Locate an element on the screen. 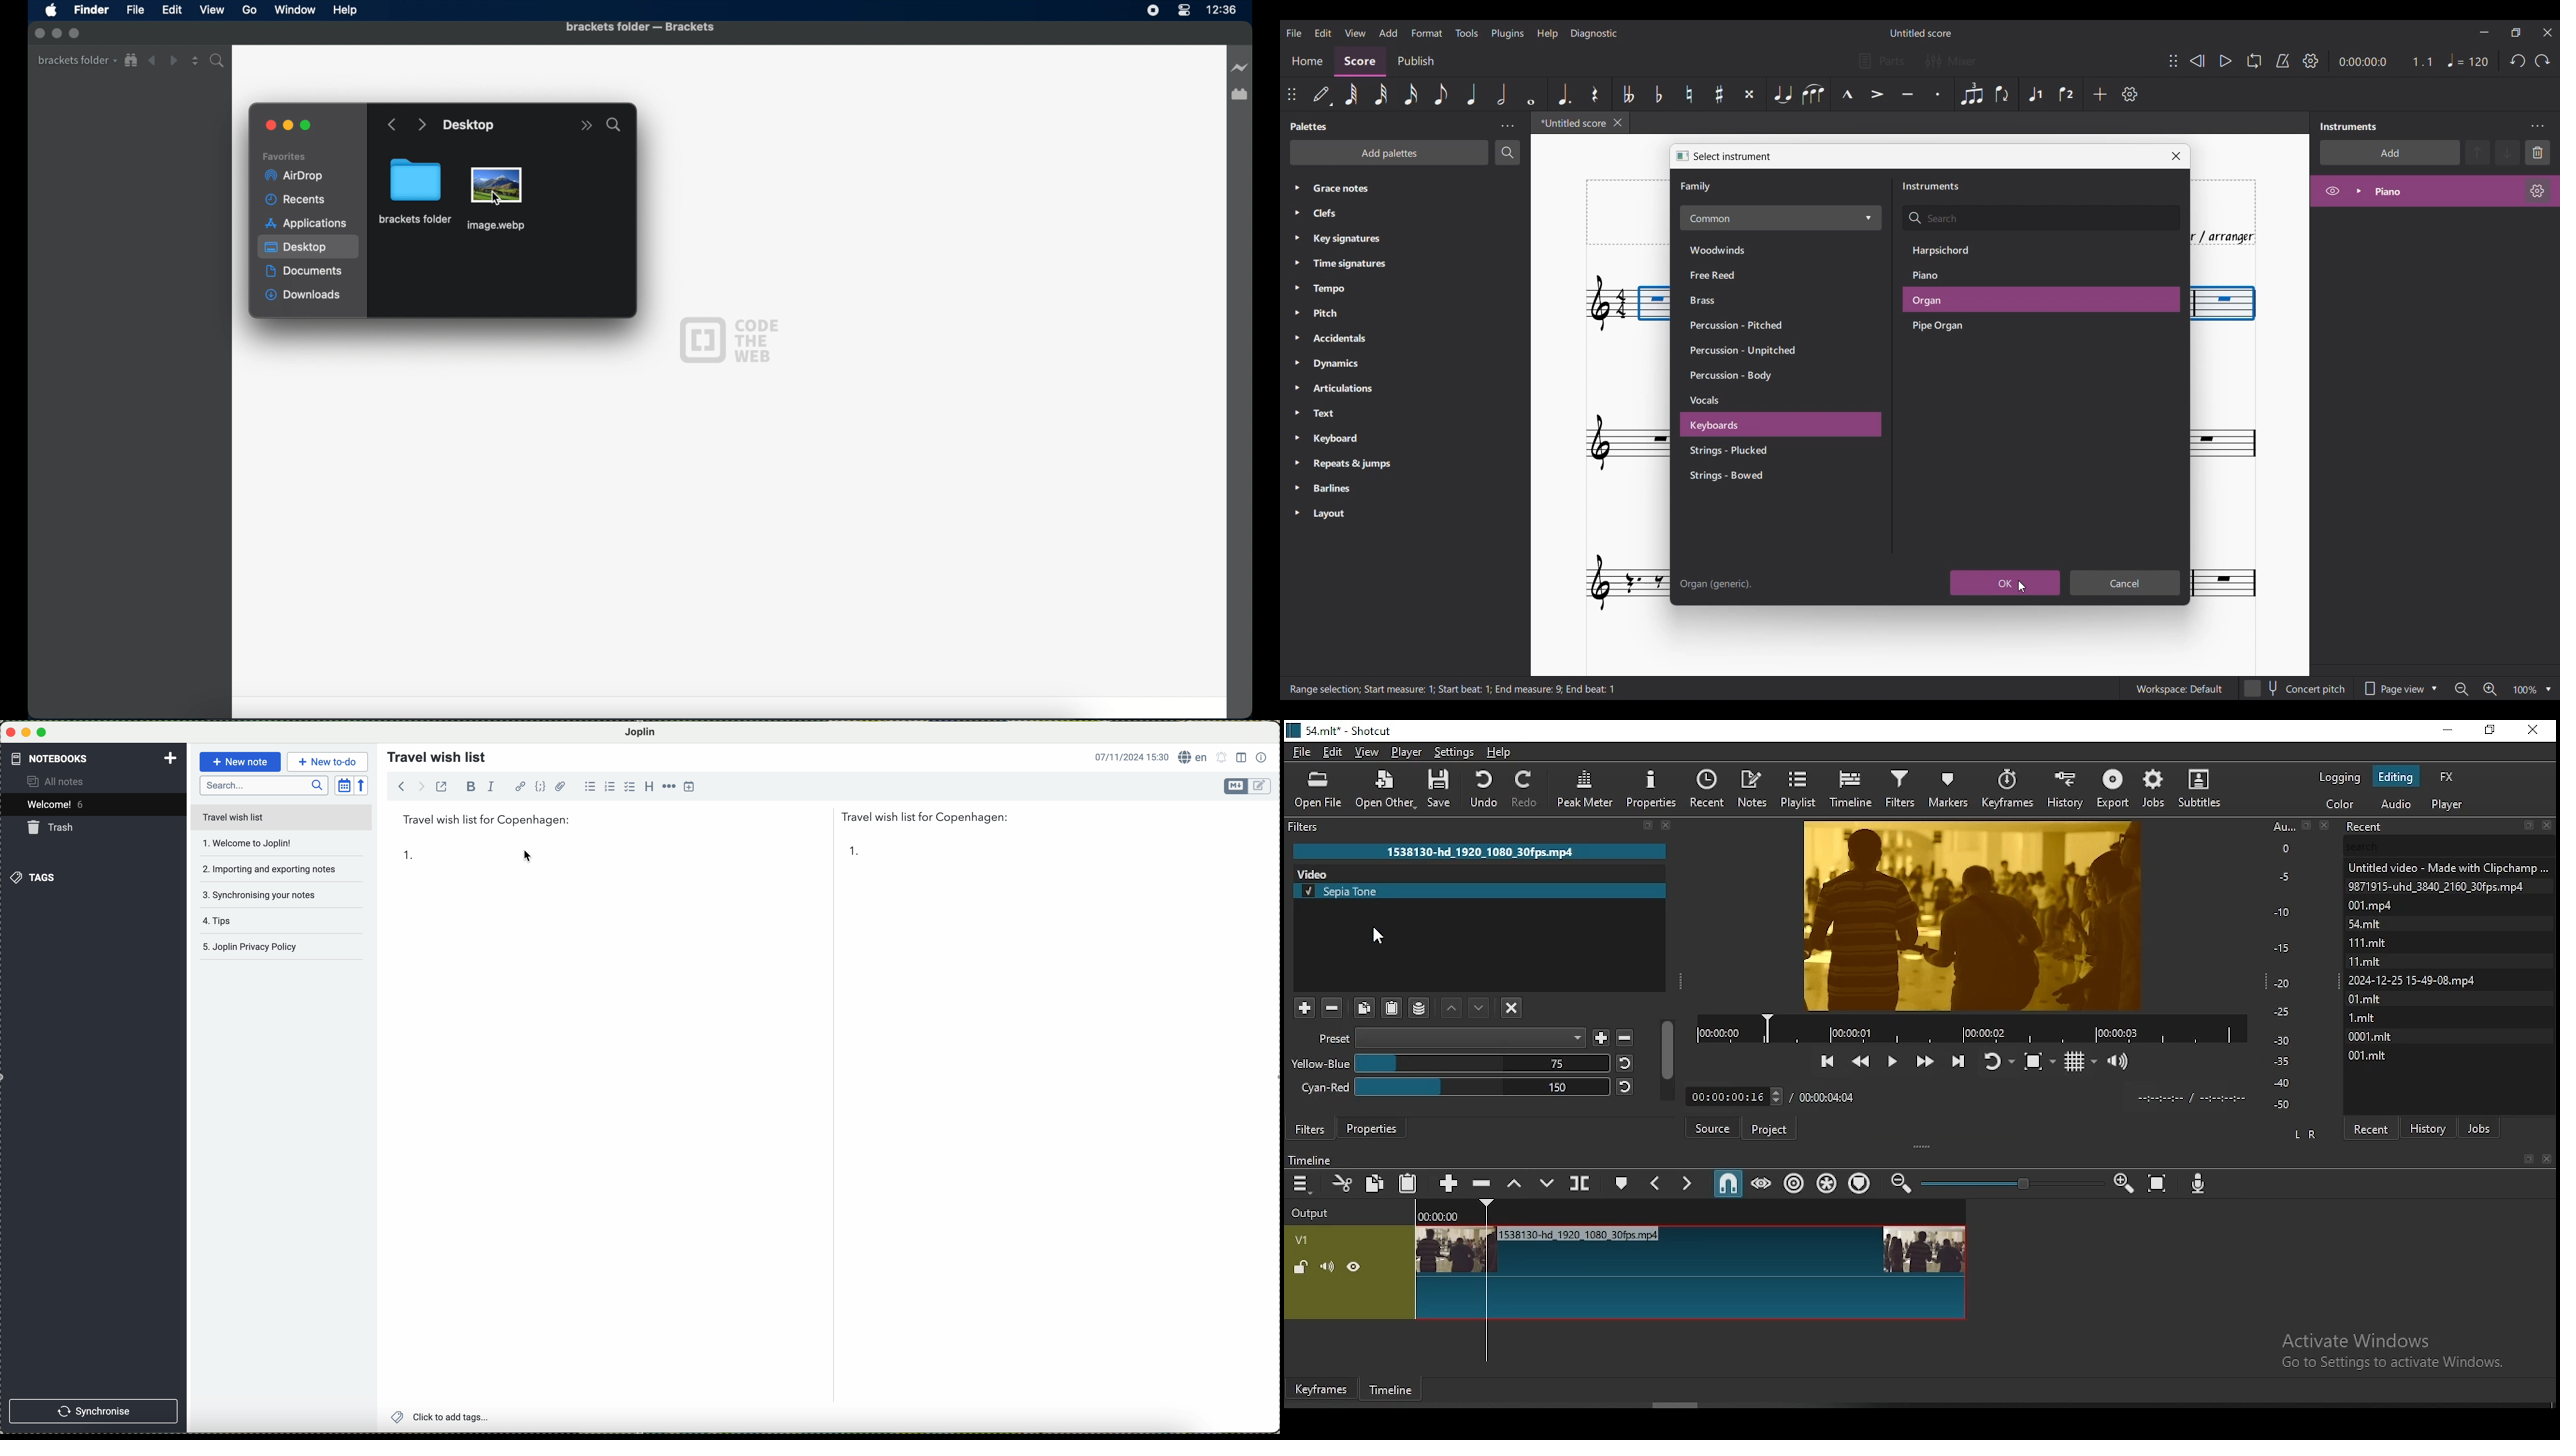 Image resolution: width=2576 pixels, height=1456 pixels. cut is located at coordinates (1345, 1183).